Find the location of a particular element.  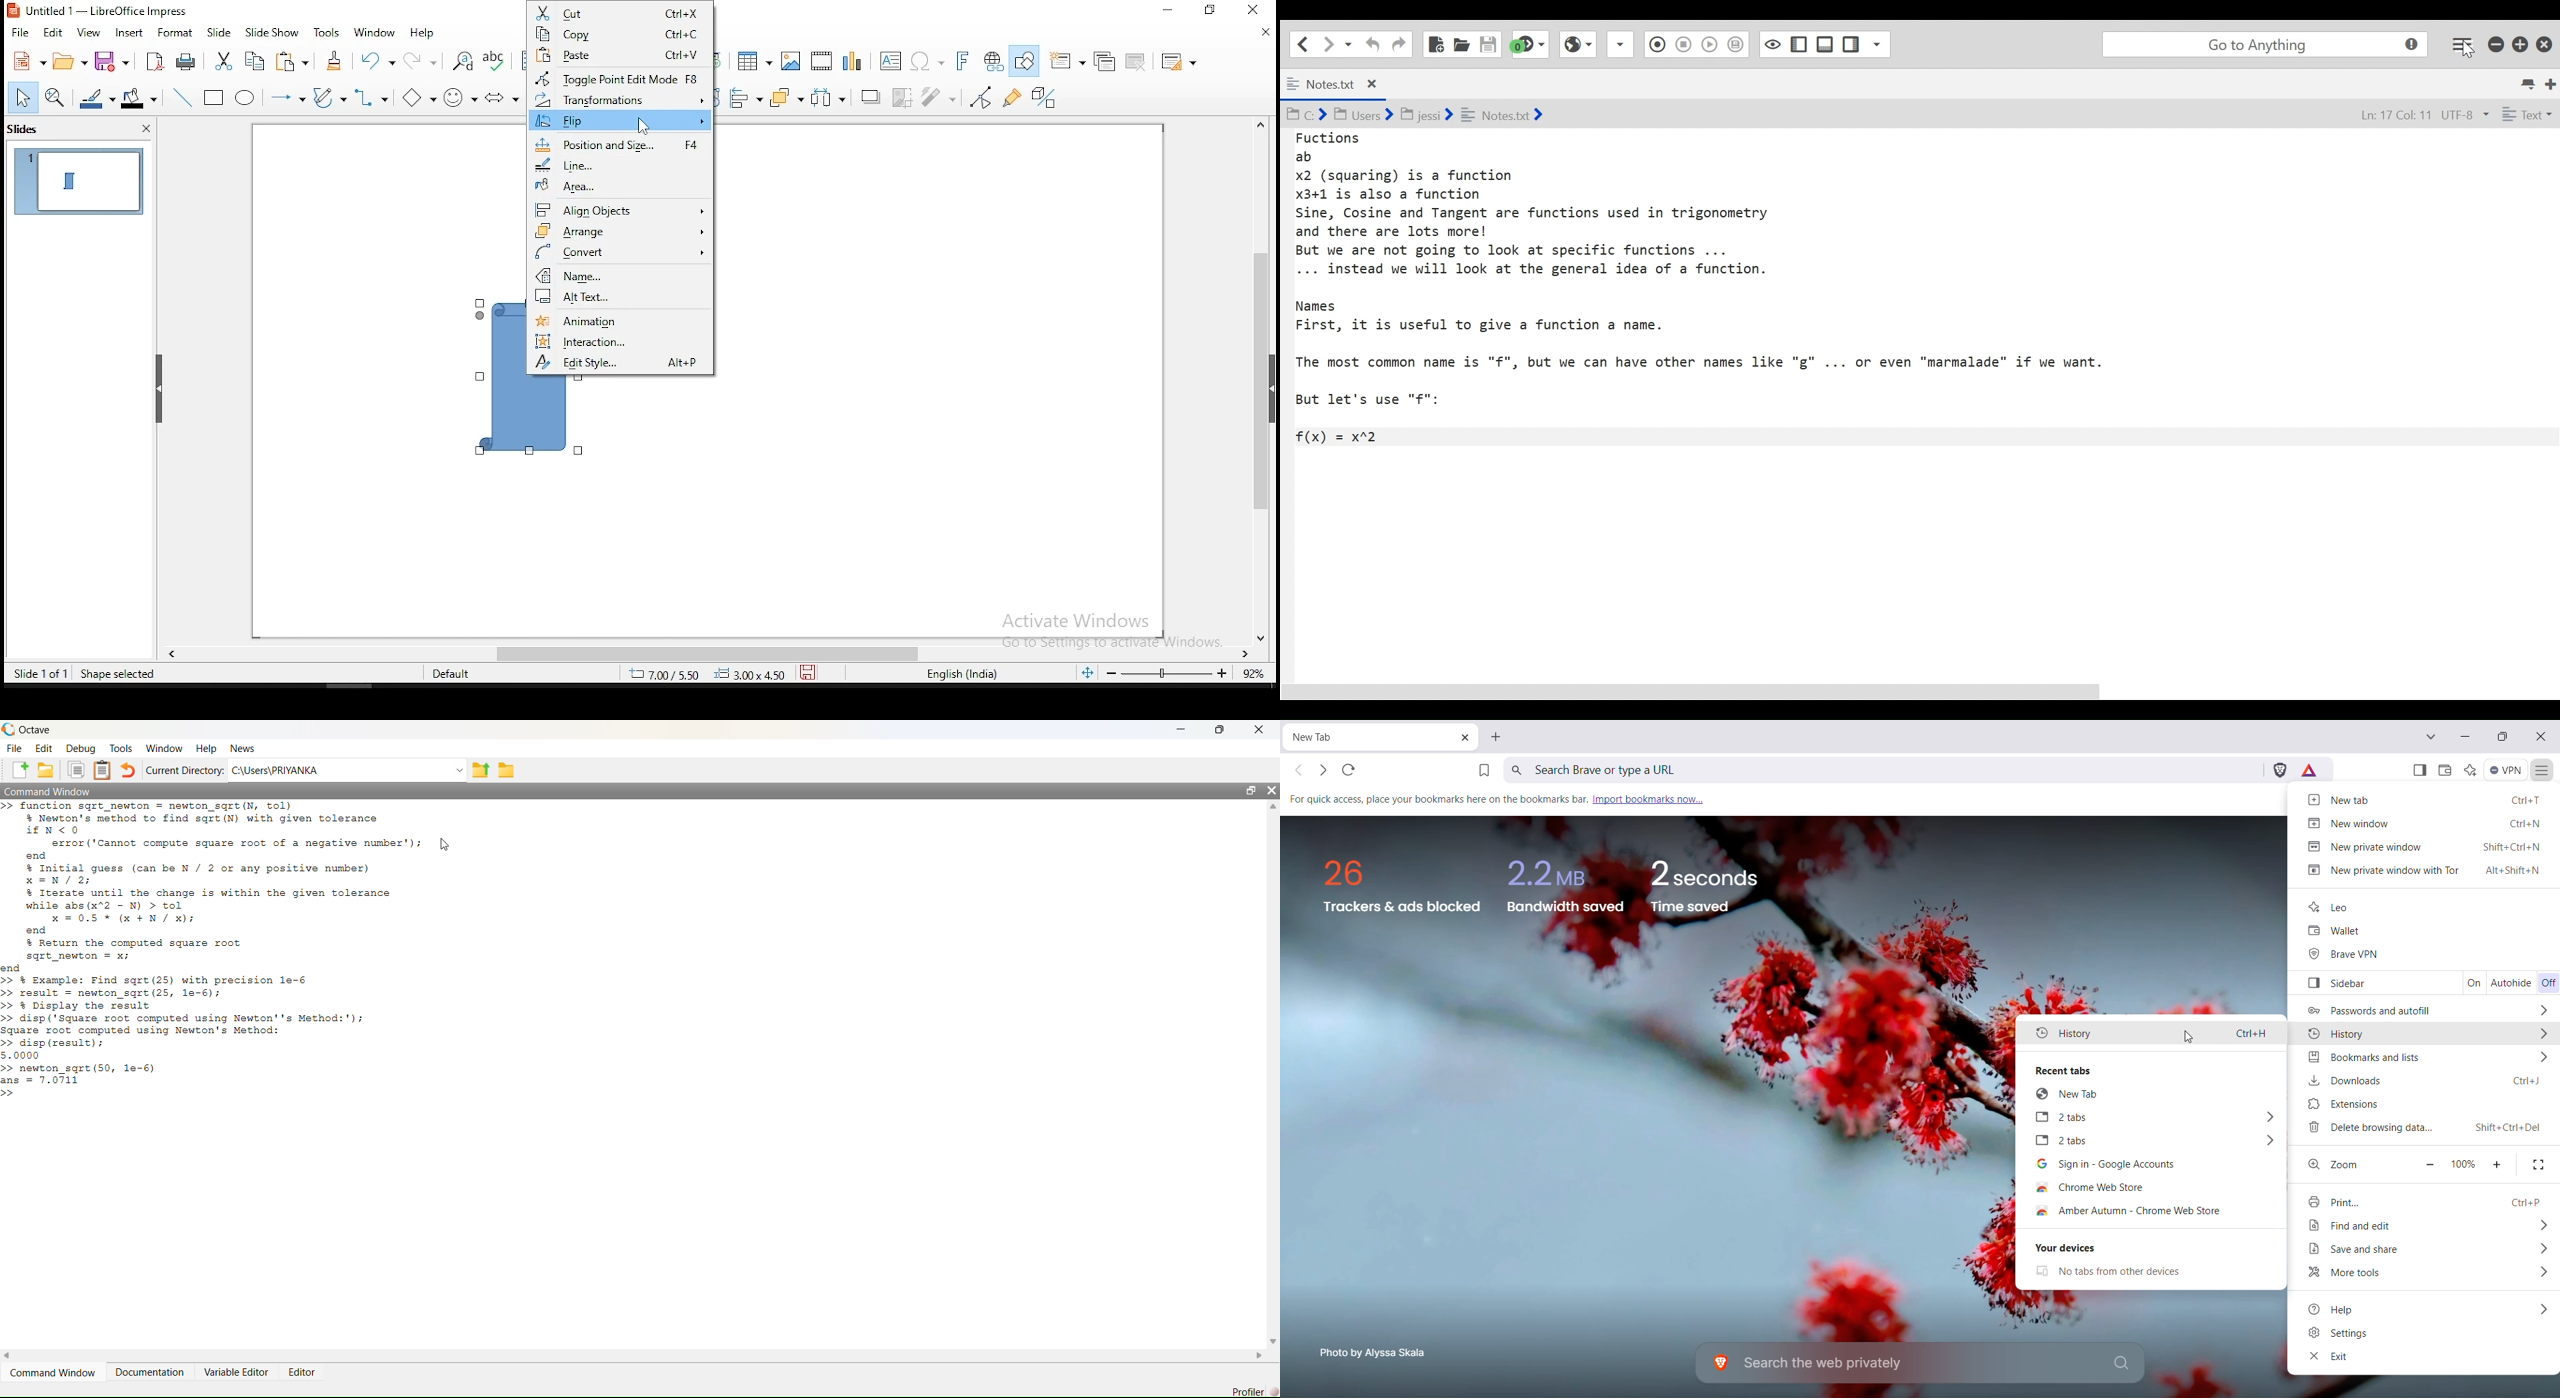

icon and file name is located at coordinates (111, 11).